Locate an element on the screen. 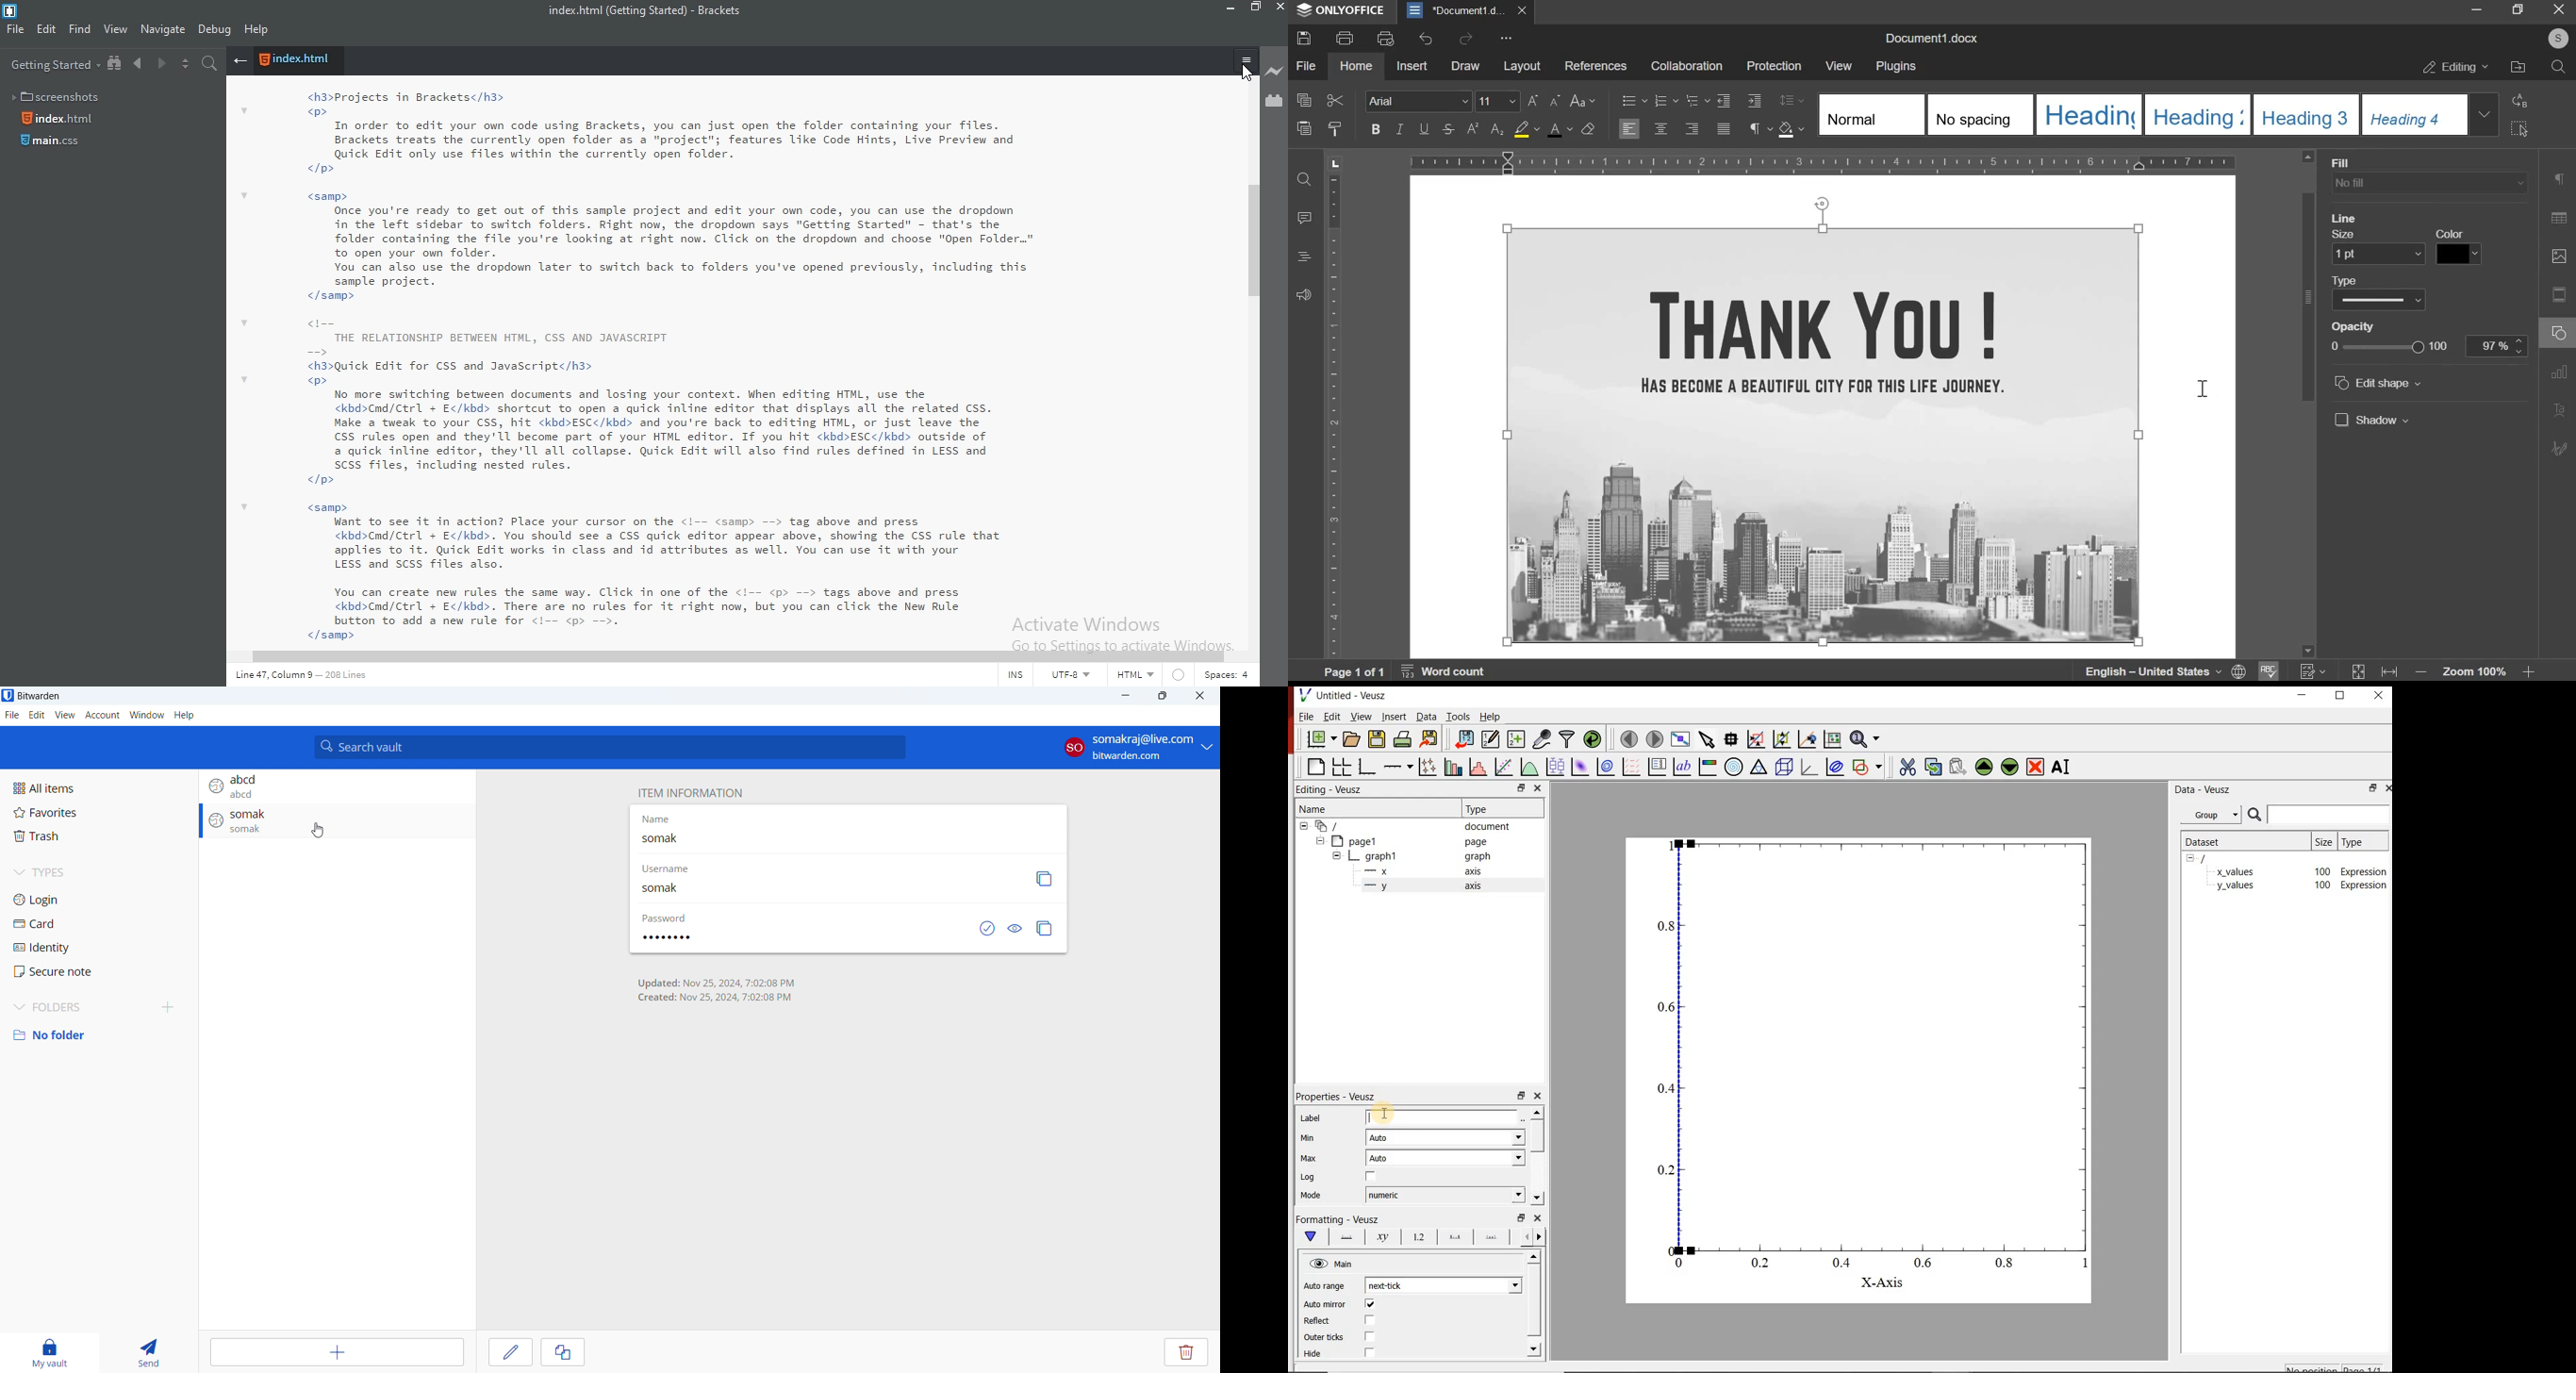 The width and height of the screenshot is (2576, 1400). tools is located at coordinates (1460, 716).